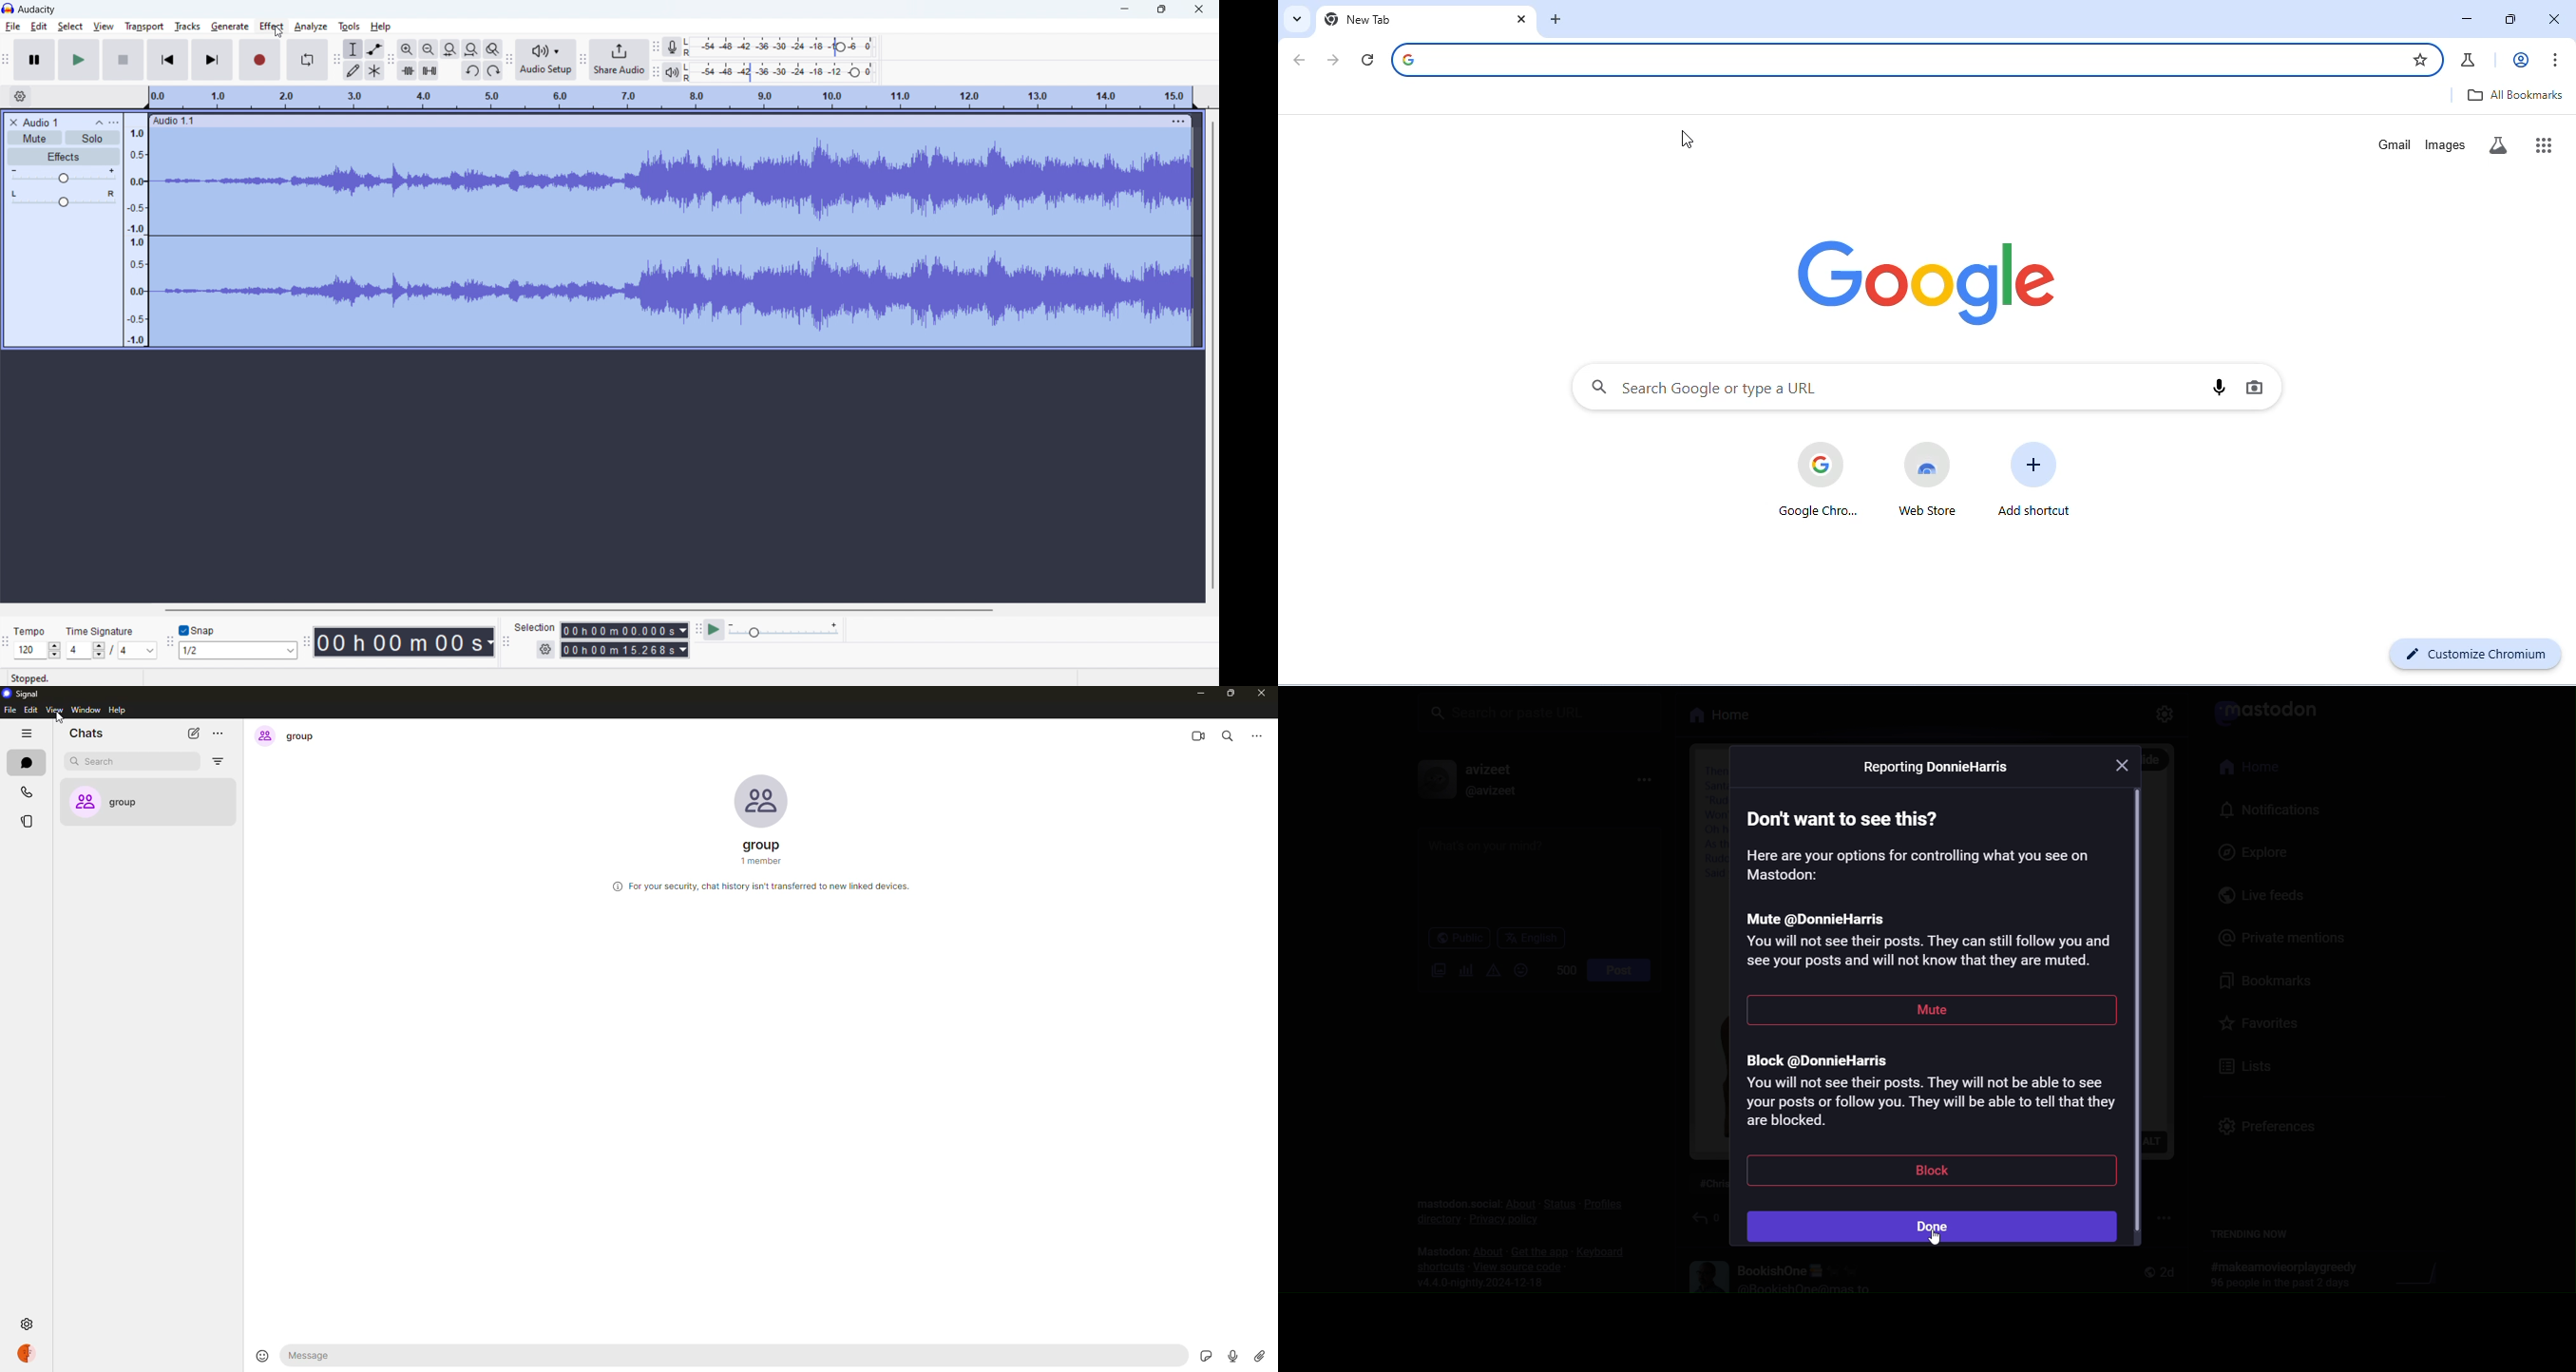  I want to click on search tabs, so click(1297, 18).